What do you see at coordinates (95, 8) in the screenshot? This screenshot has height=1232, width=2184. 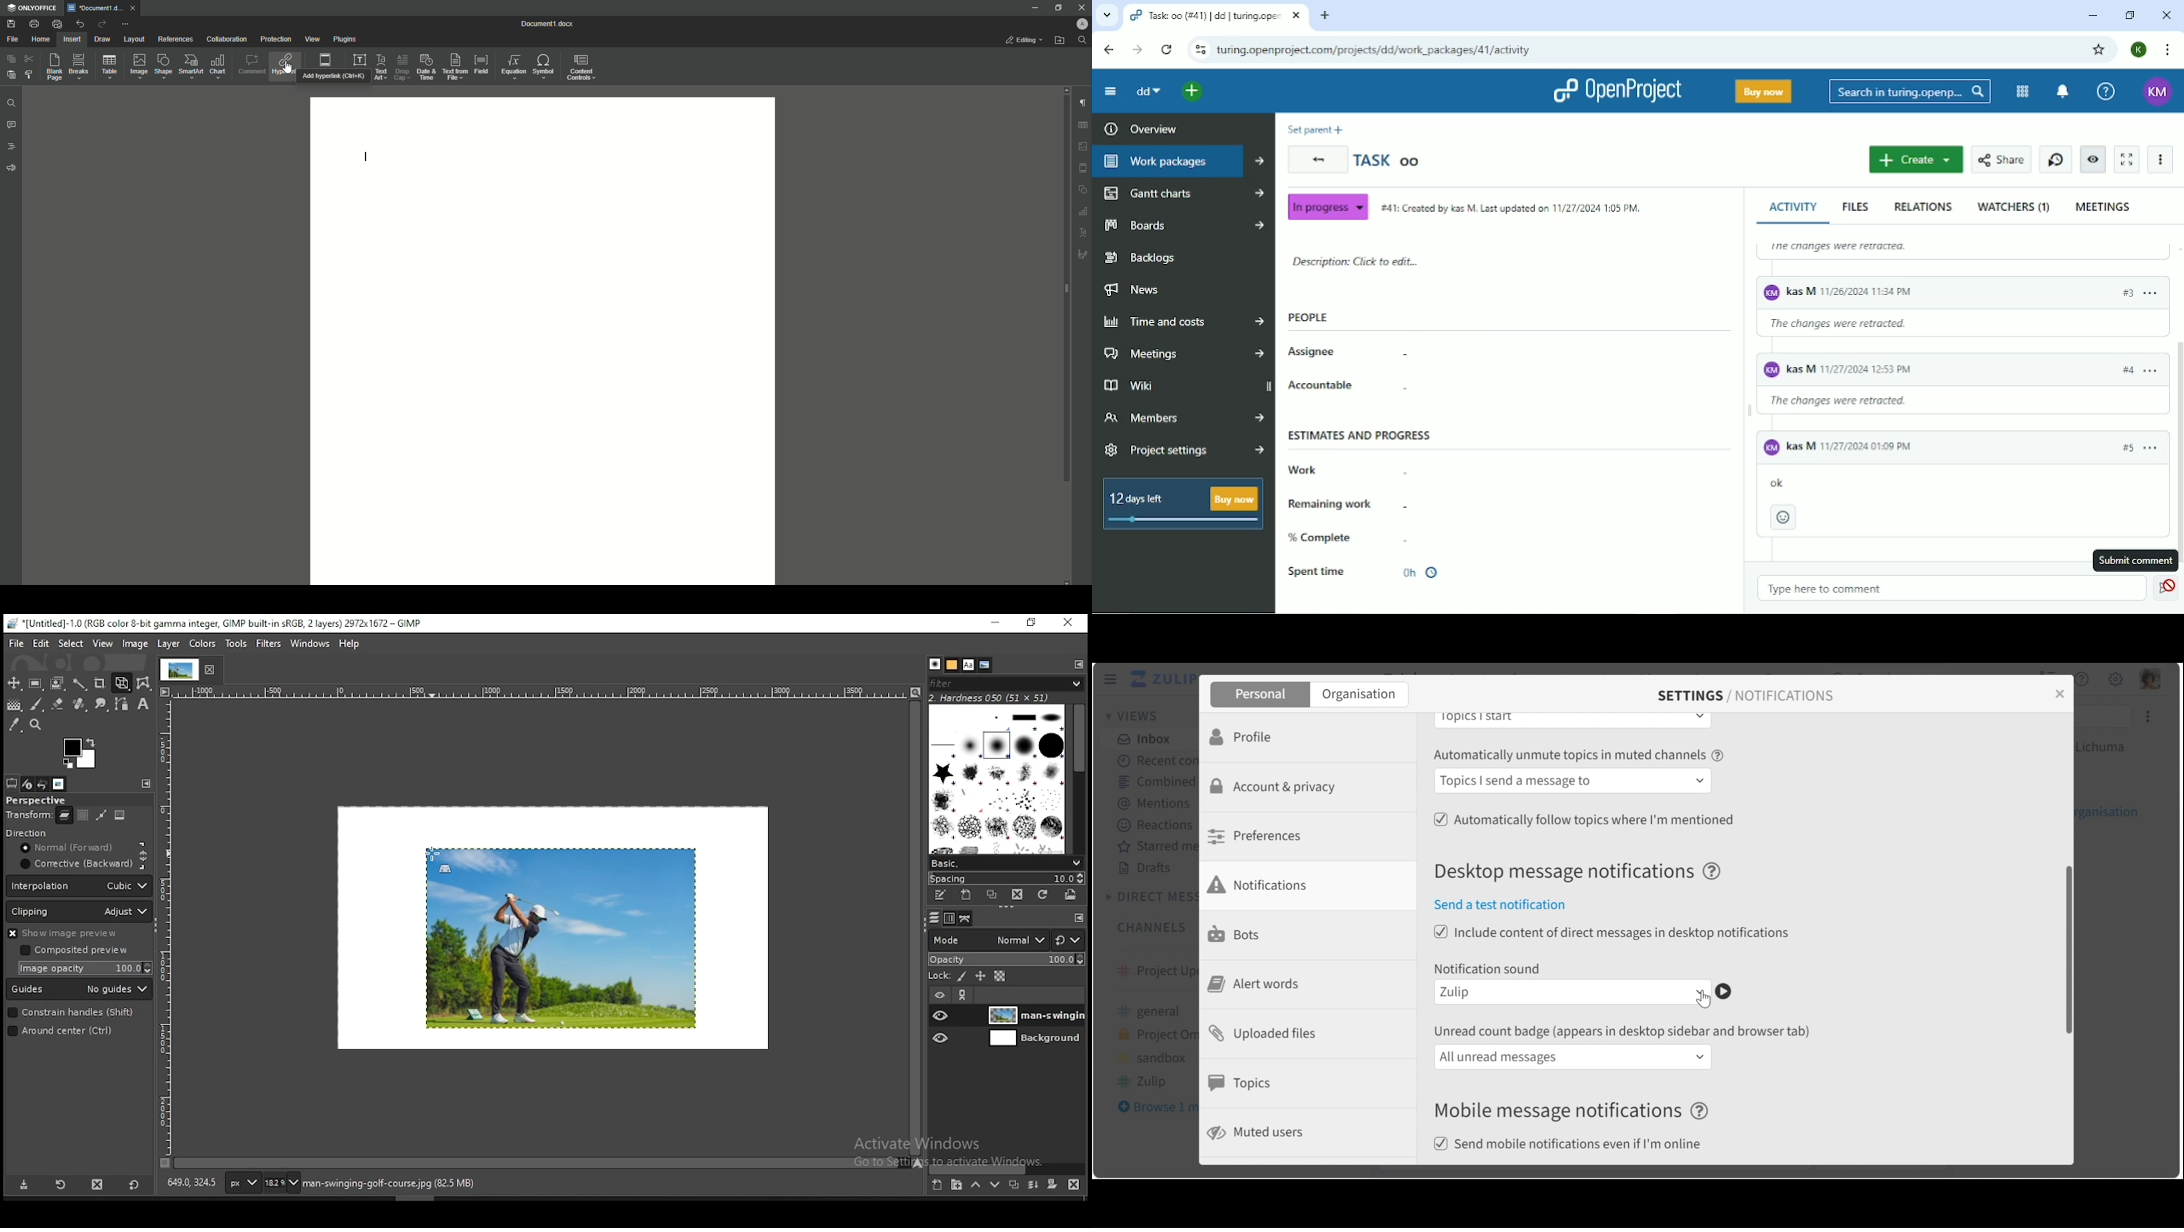 I see `*Document1.docx` at bounding box center [95, 8].